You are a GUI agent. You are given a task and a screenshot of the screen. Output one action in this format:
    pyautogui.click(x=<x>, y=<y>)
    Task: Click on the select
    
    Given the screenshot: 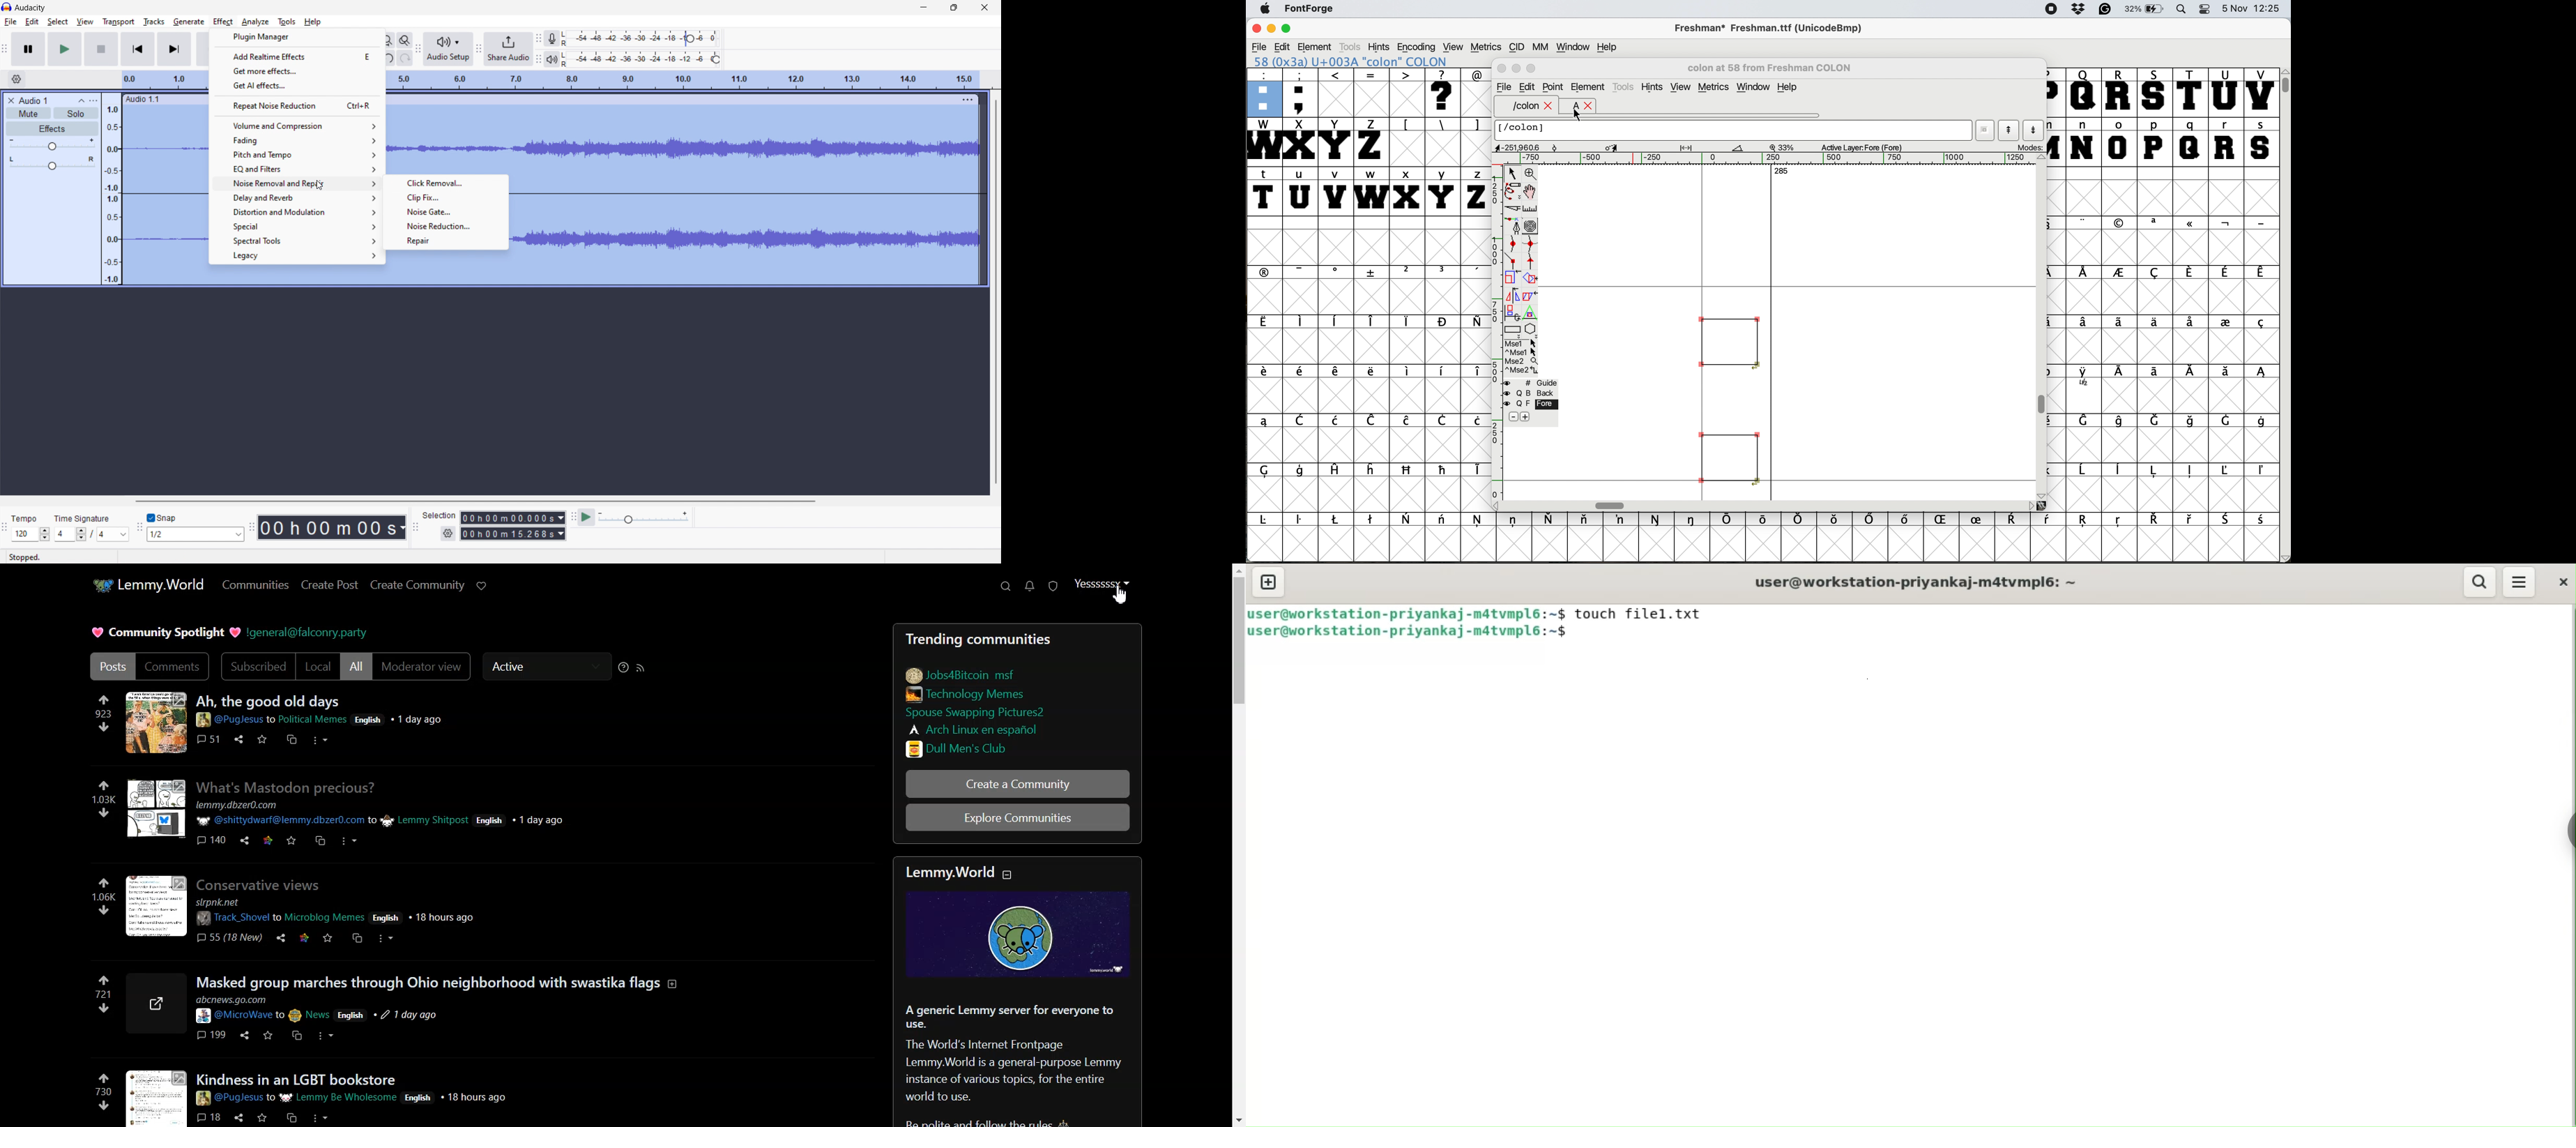 What is the action you would take?
    pyautogui.click(x=1511, y=173)
    